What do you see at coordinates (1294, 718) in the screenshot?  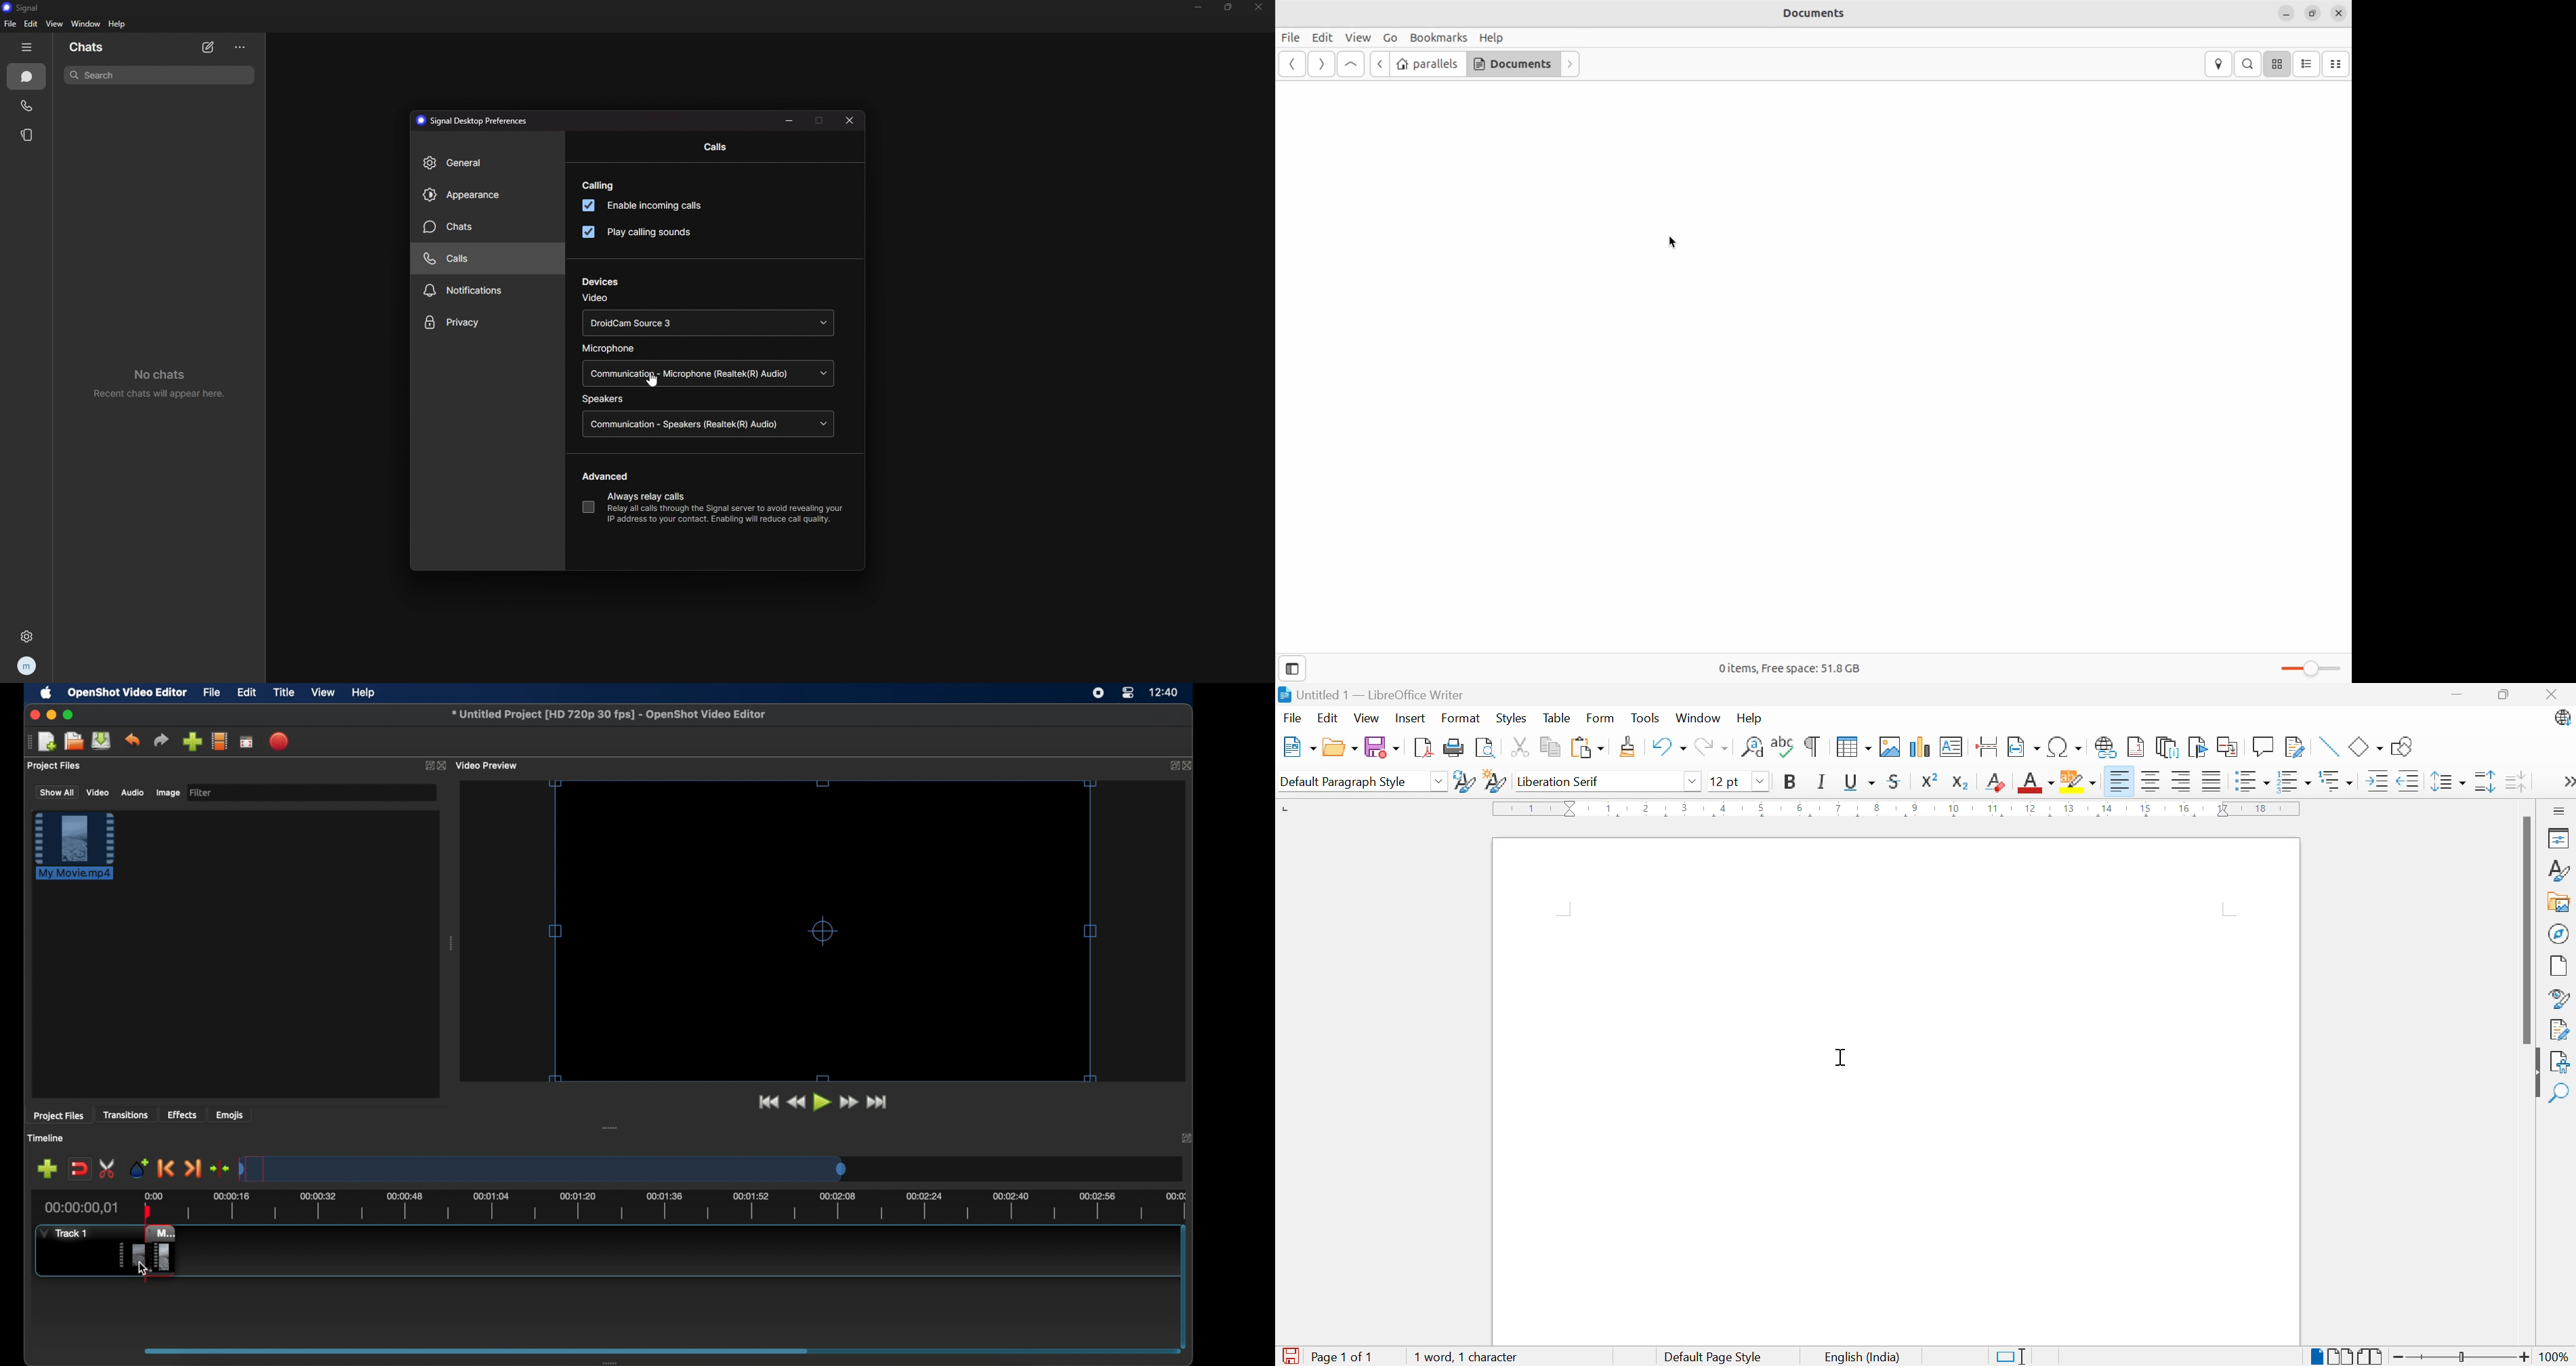 I see `File` at bounding box center [1294, 718].